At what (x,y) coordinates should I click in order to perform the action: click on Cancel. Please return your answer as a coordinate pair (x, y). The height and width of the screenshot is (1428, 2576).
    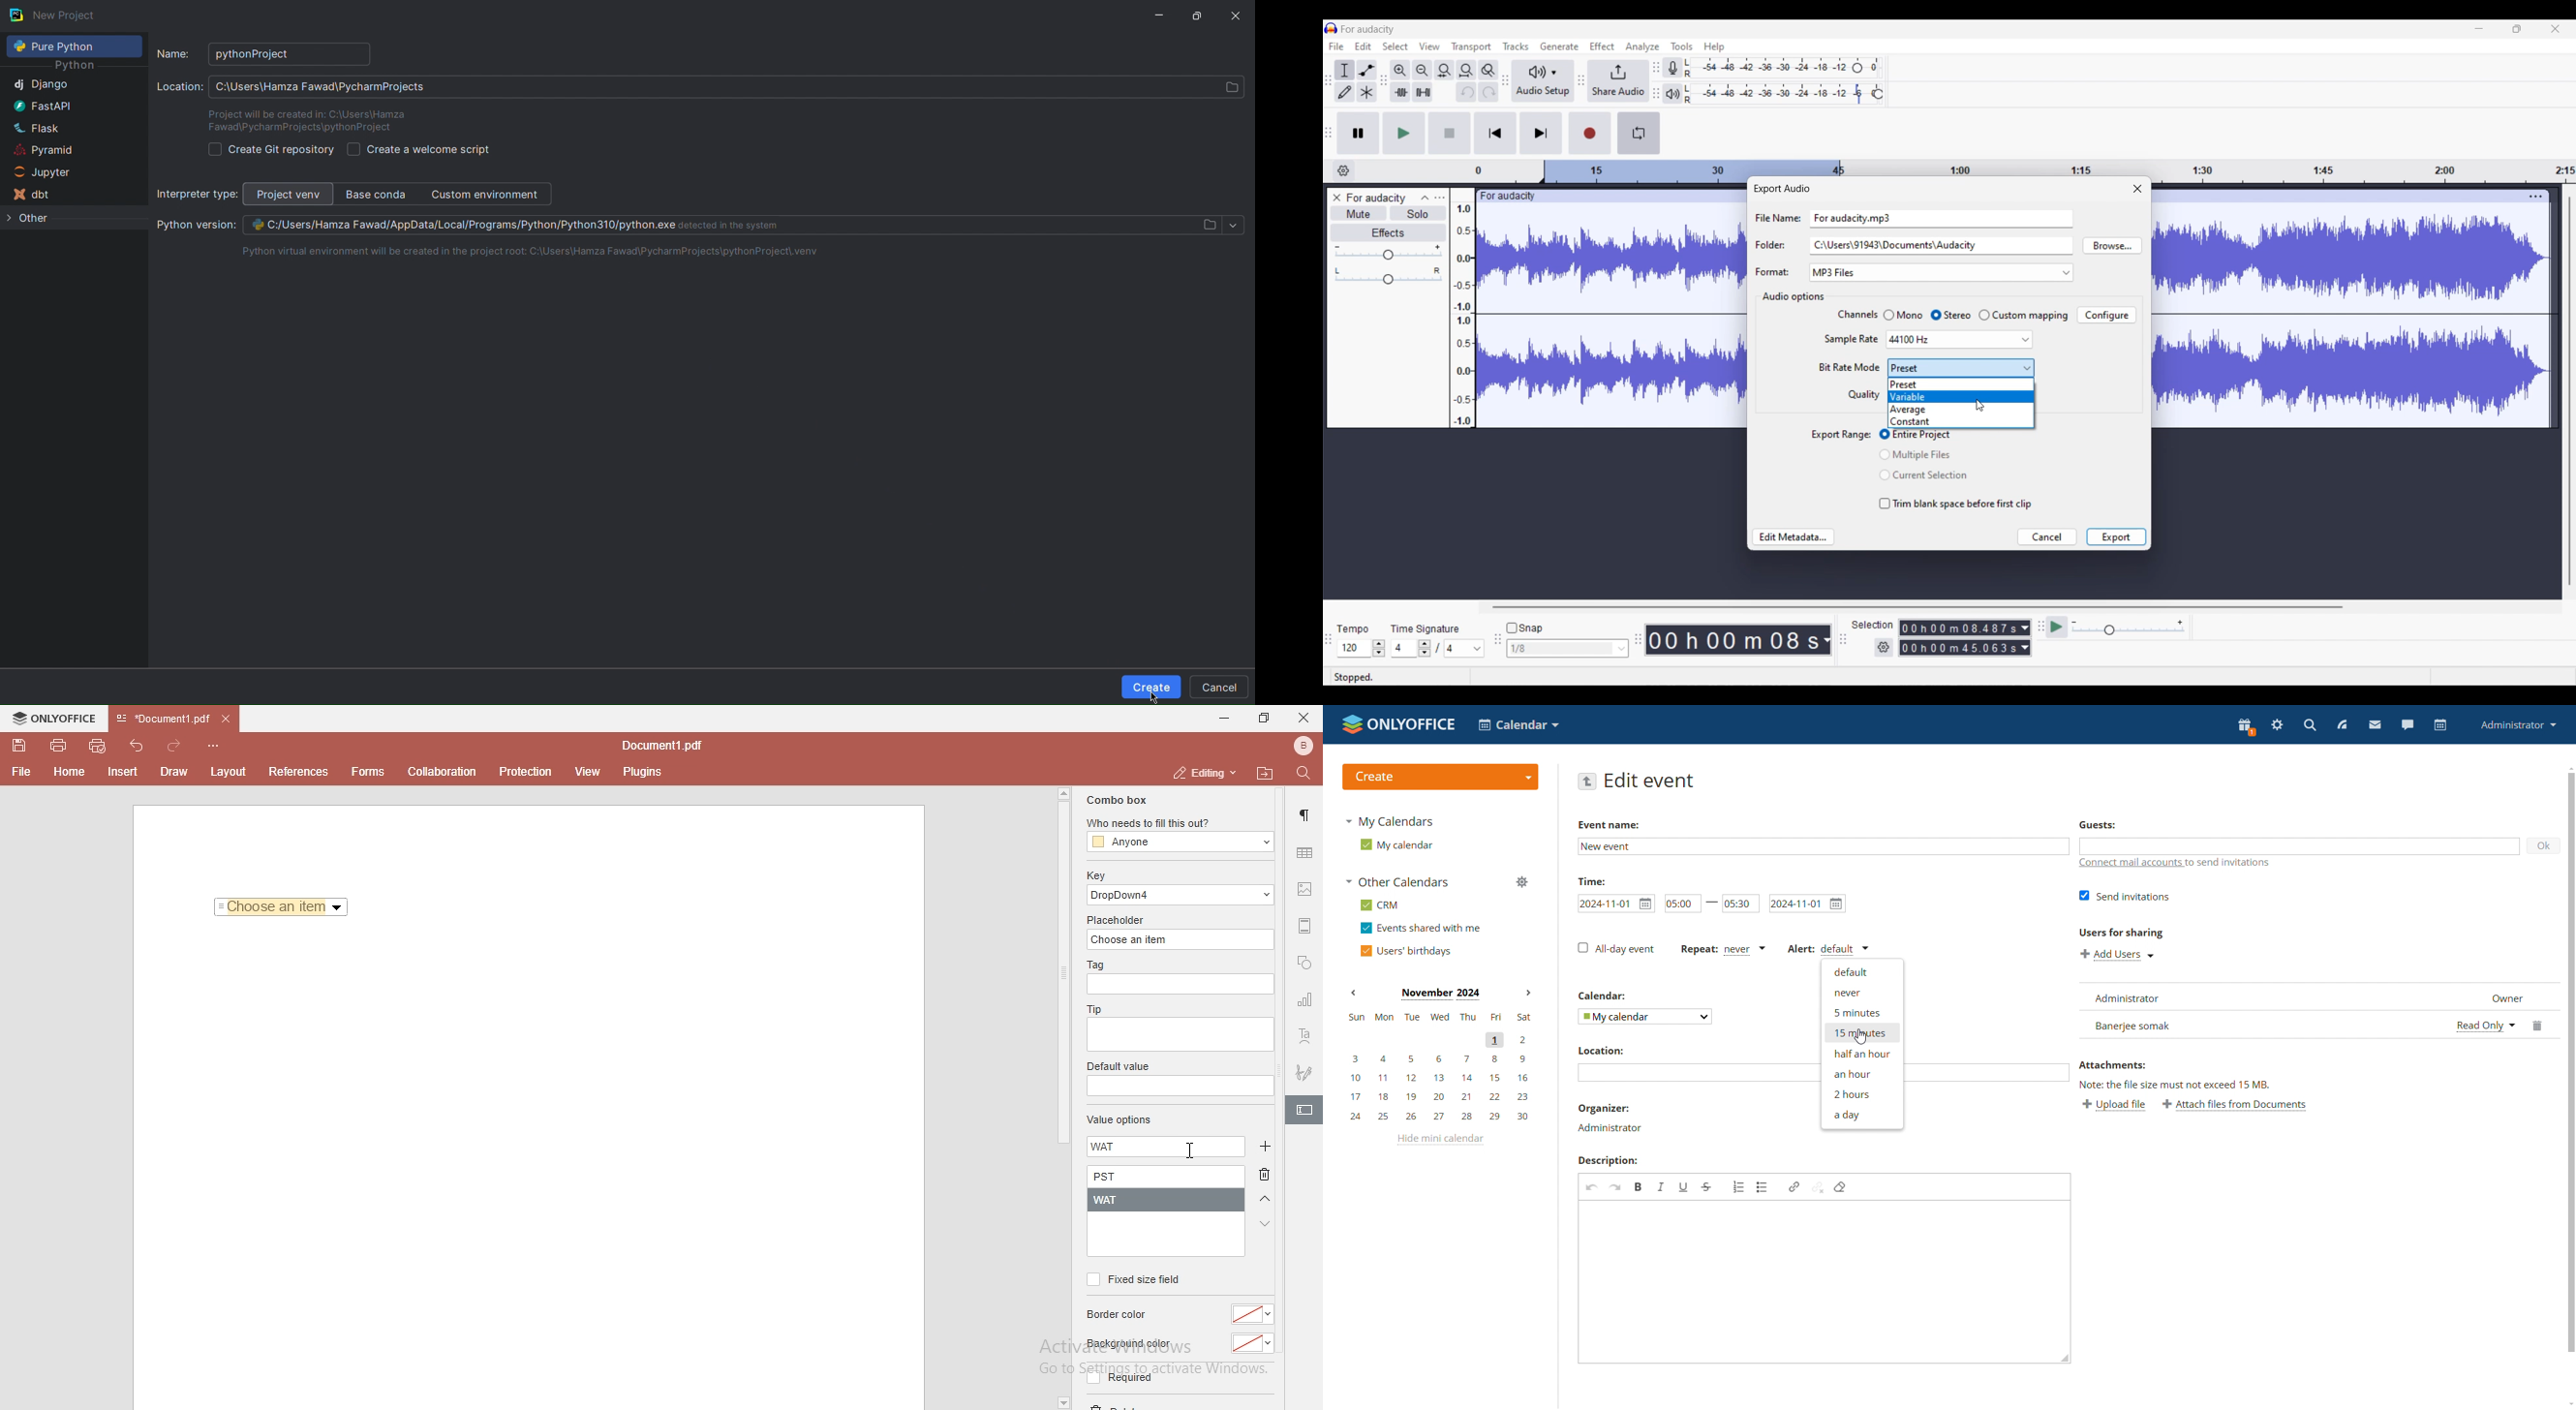
    Looking at the image, I should click on (1222, 687).